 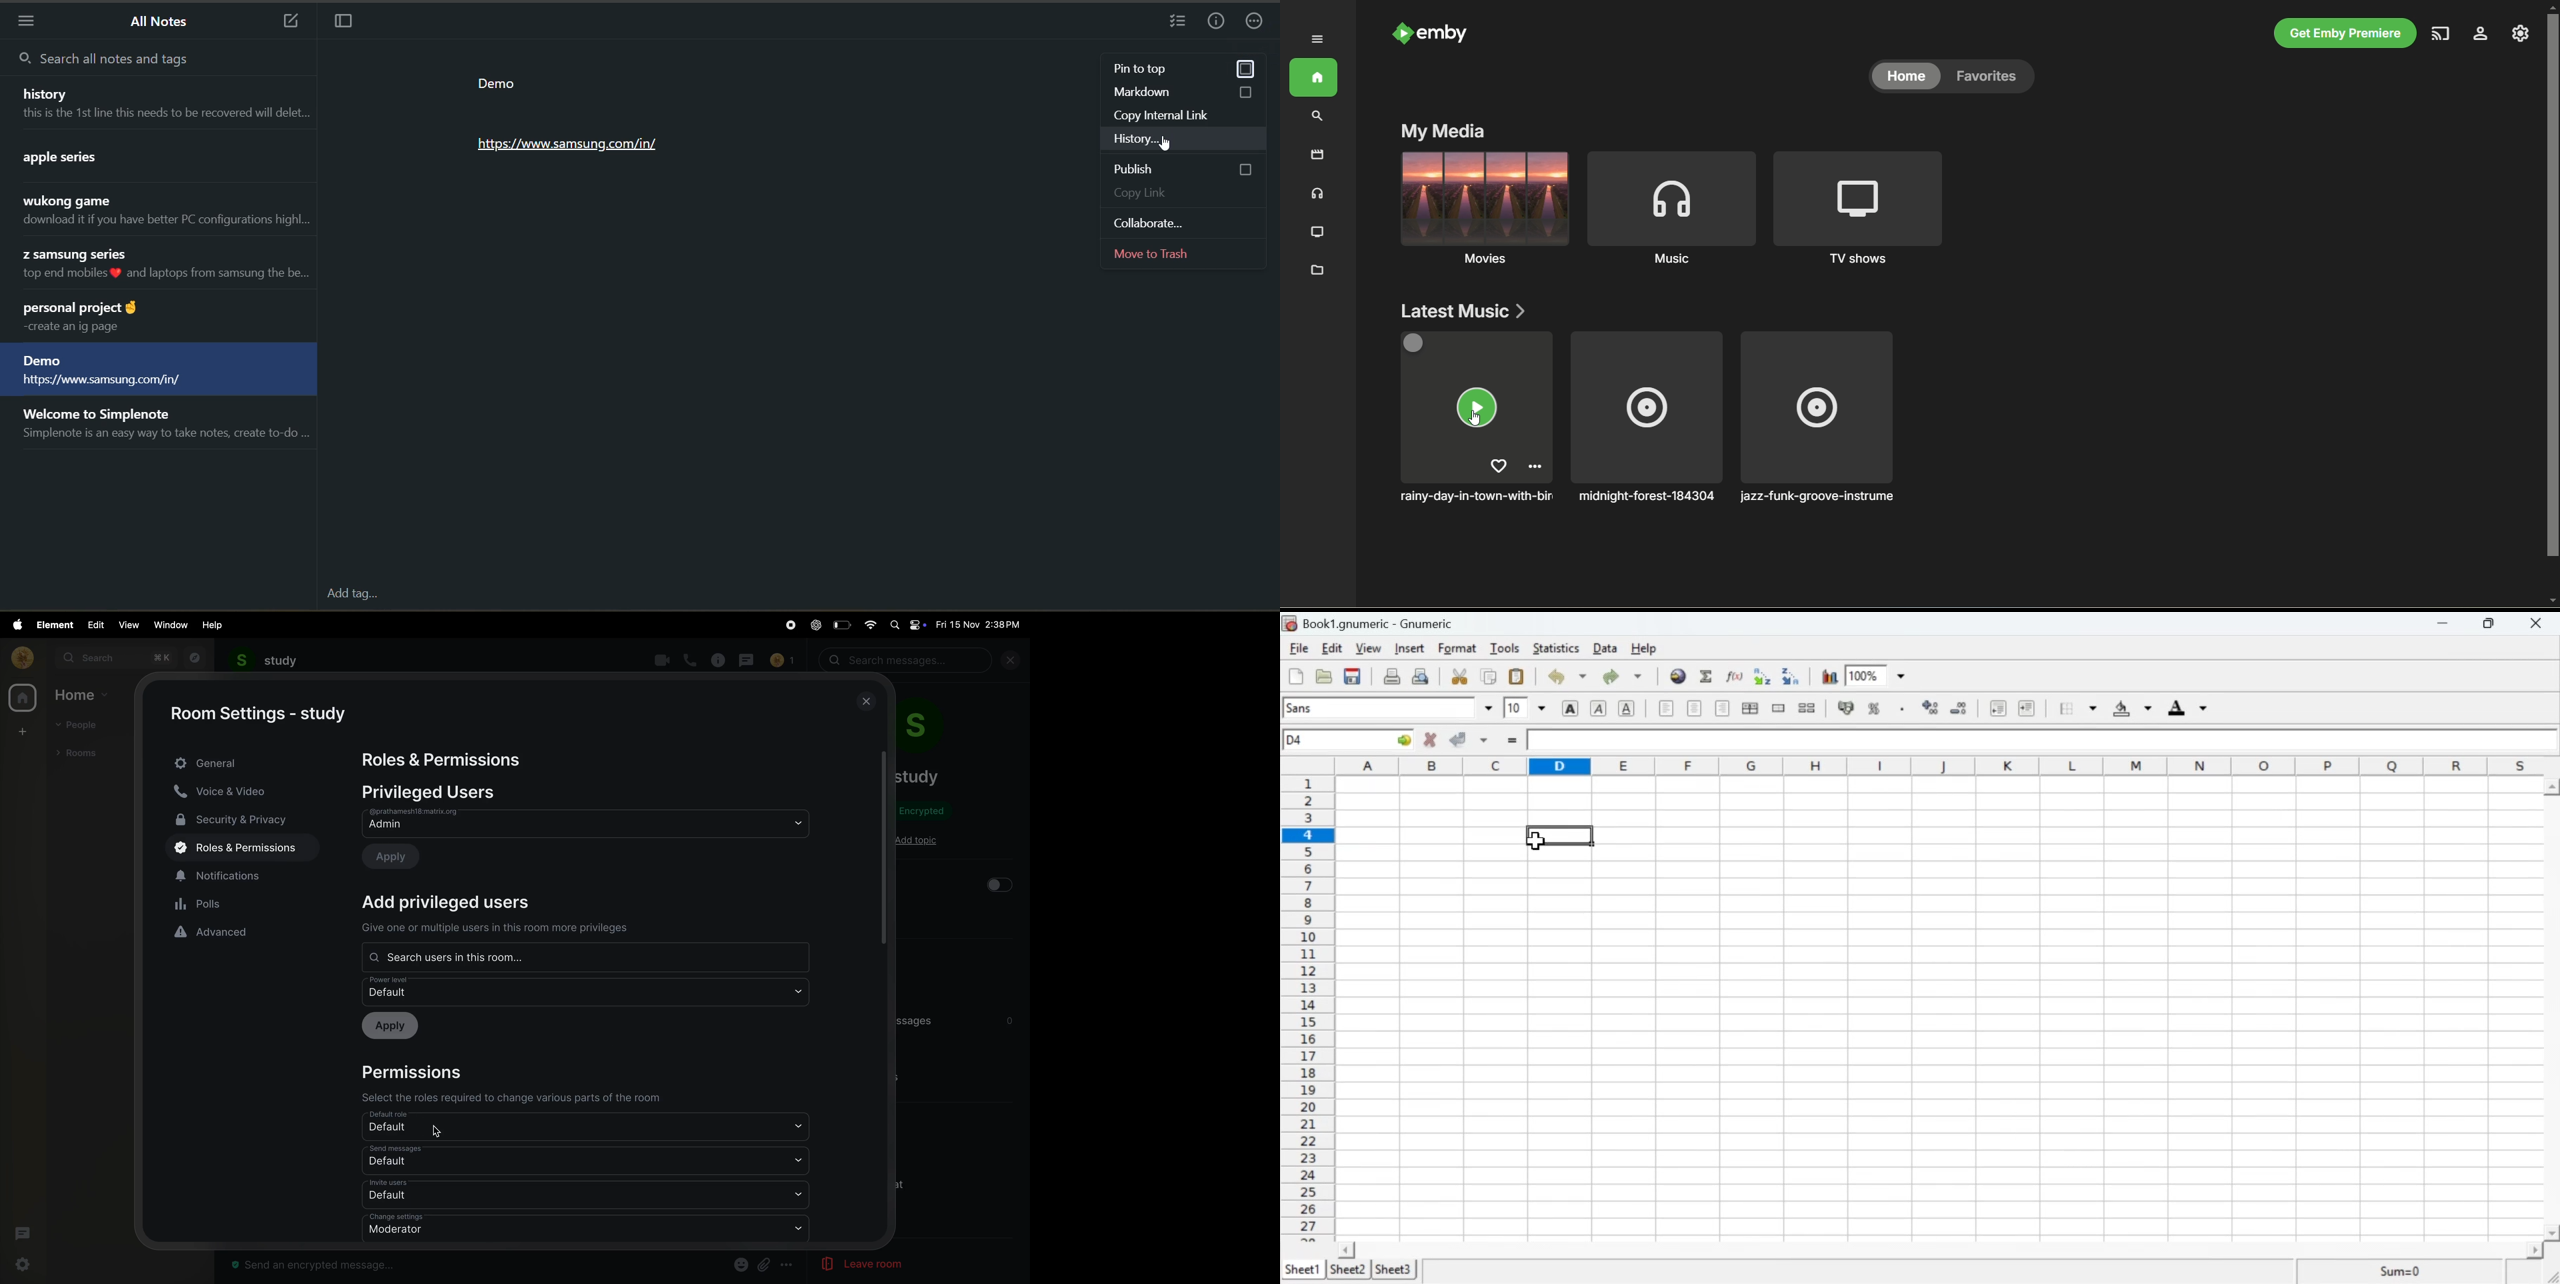 What do you see at coordinates (159, 102) in the screenshot?
I see `note title and preview` at bounding box center [159, 102].